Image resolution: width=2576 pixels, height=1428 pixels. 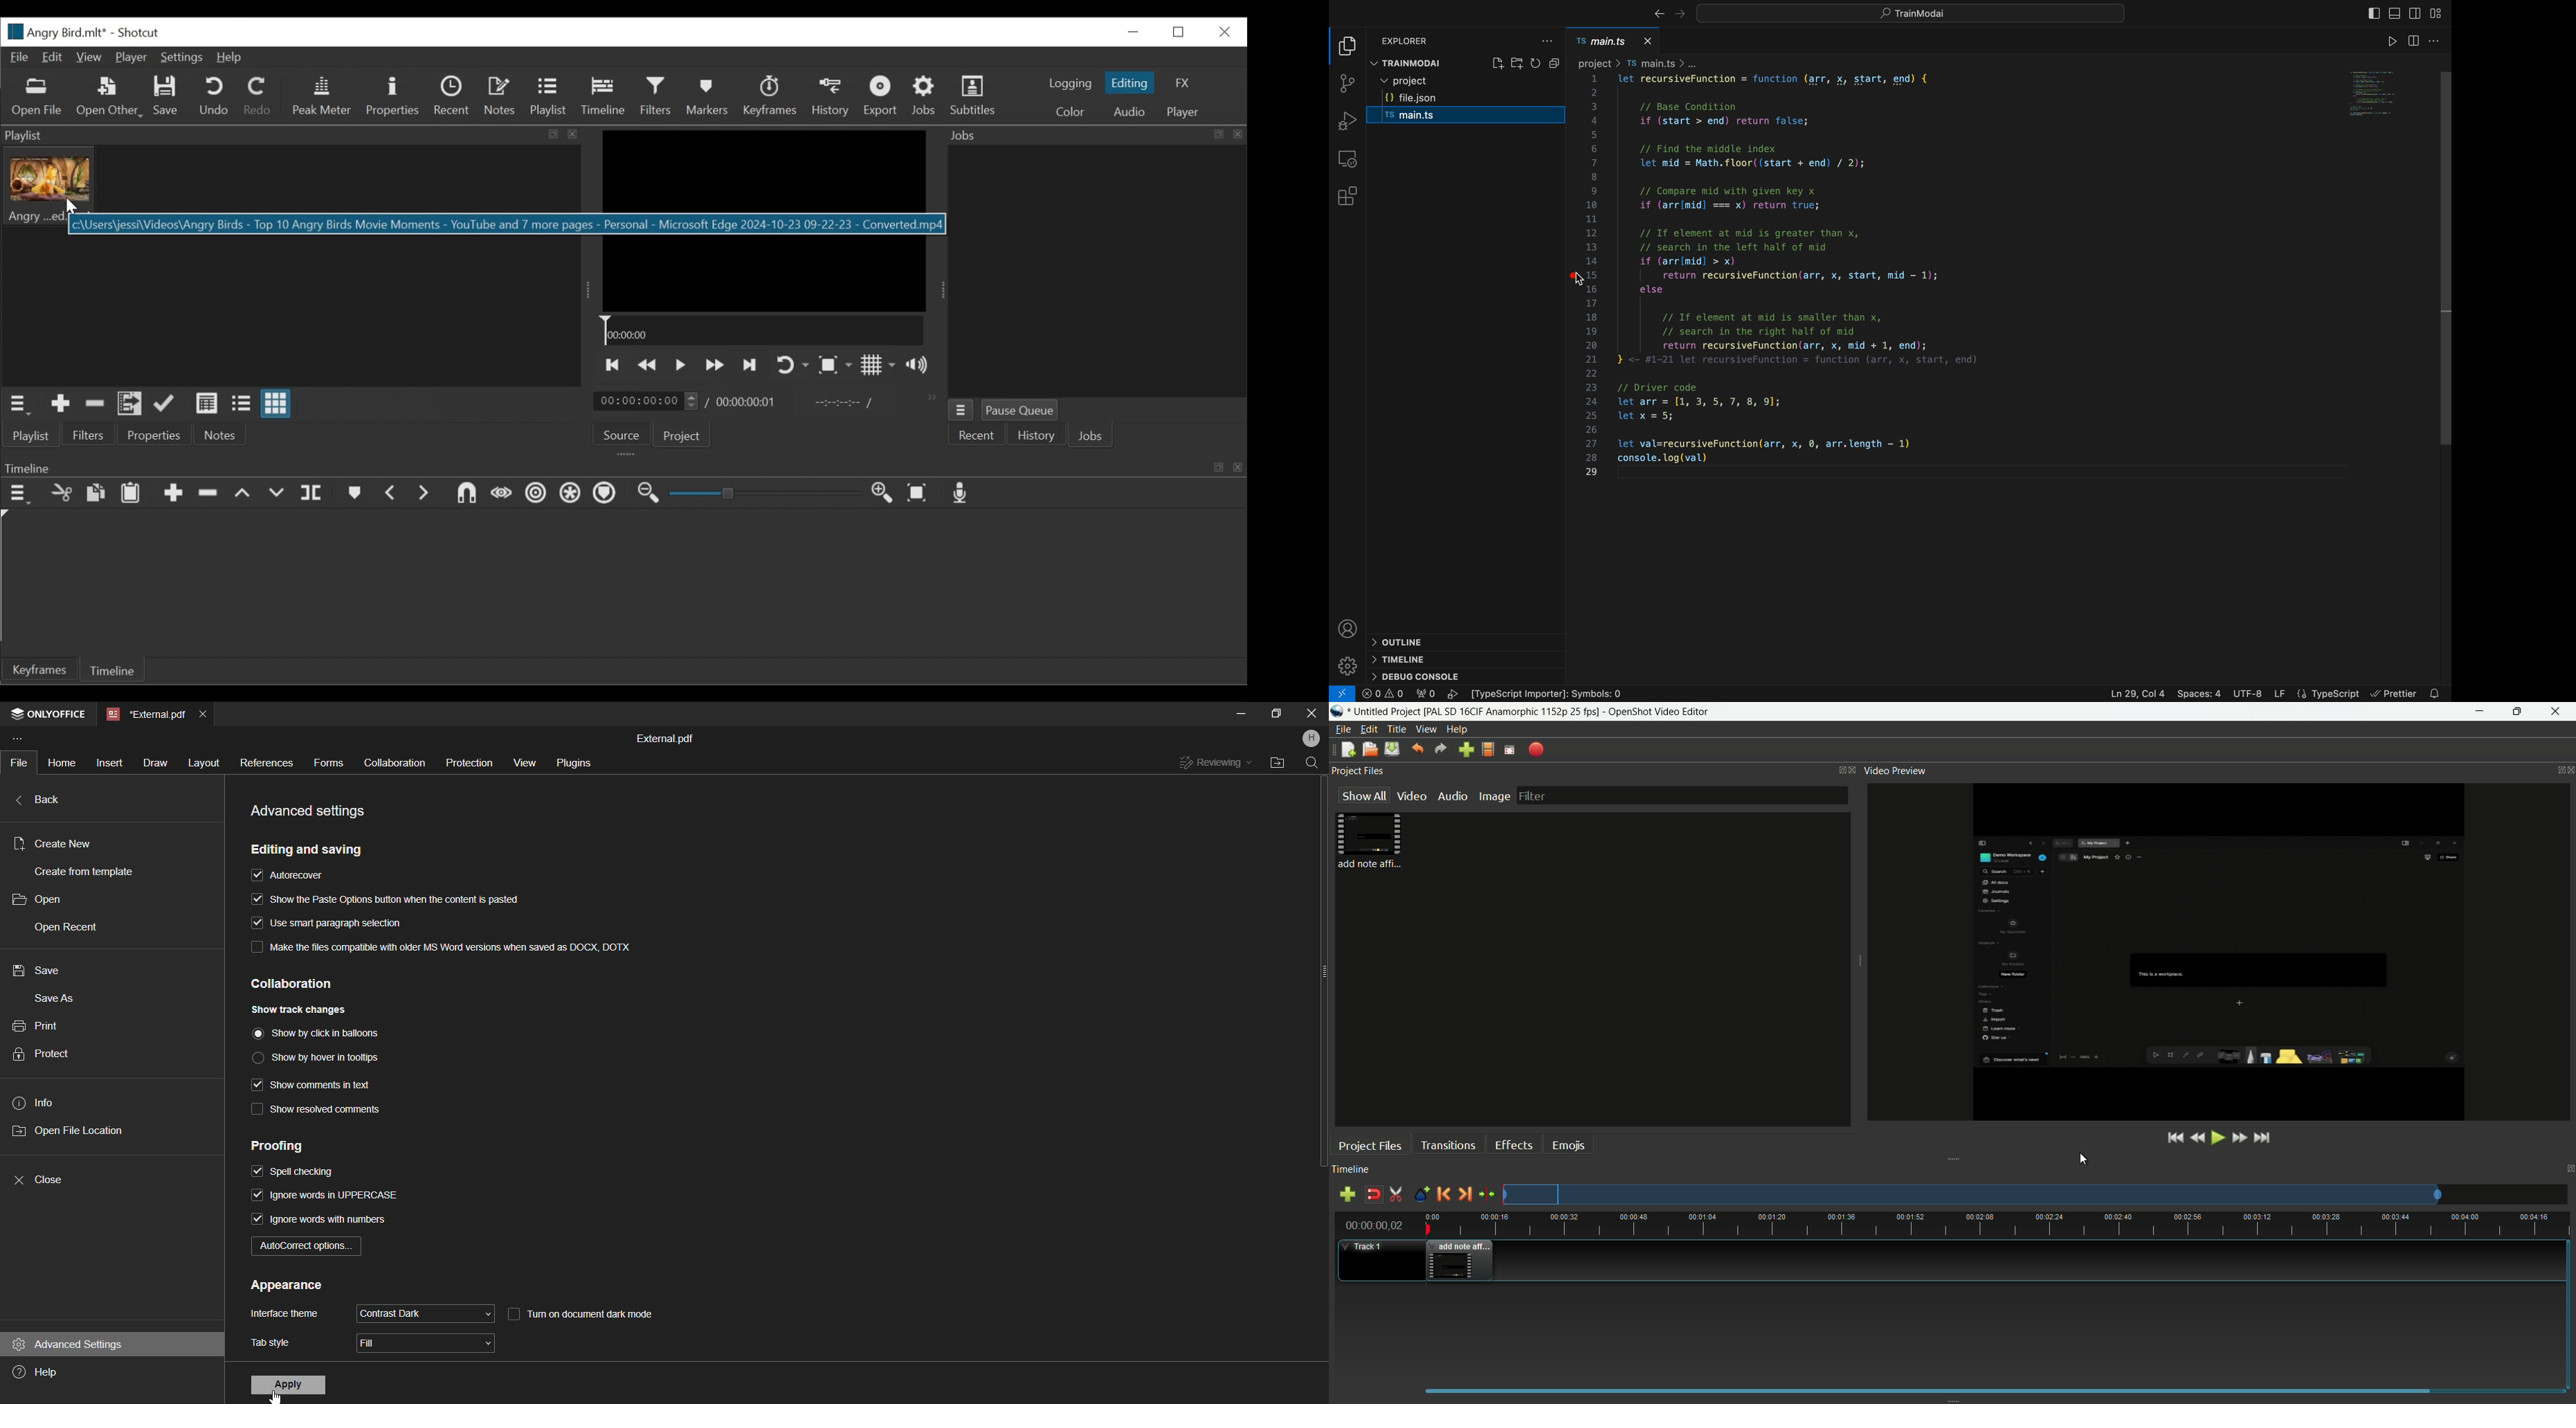 I want to click on External.pdf(File name), so click(x=666, y=737).